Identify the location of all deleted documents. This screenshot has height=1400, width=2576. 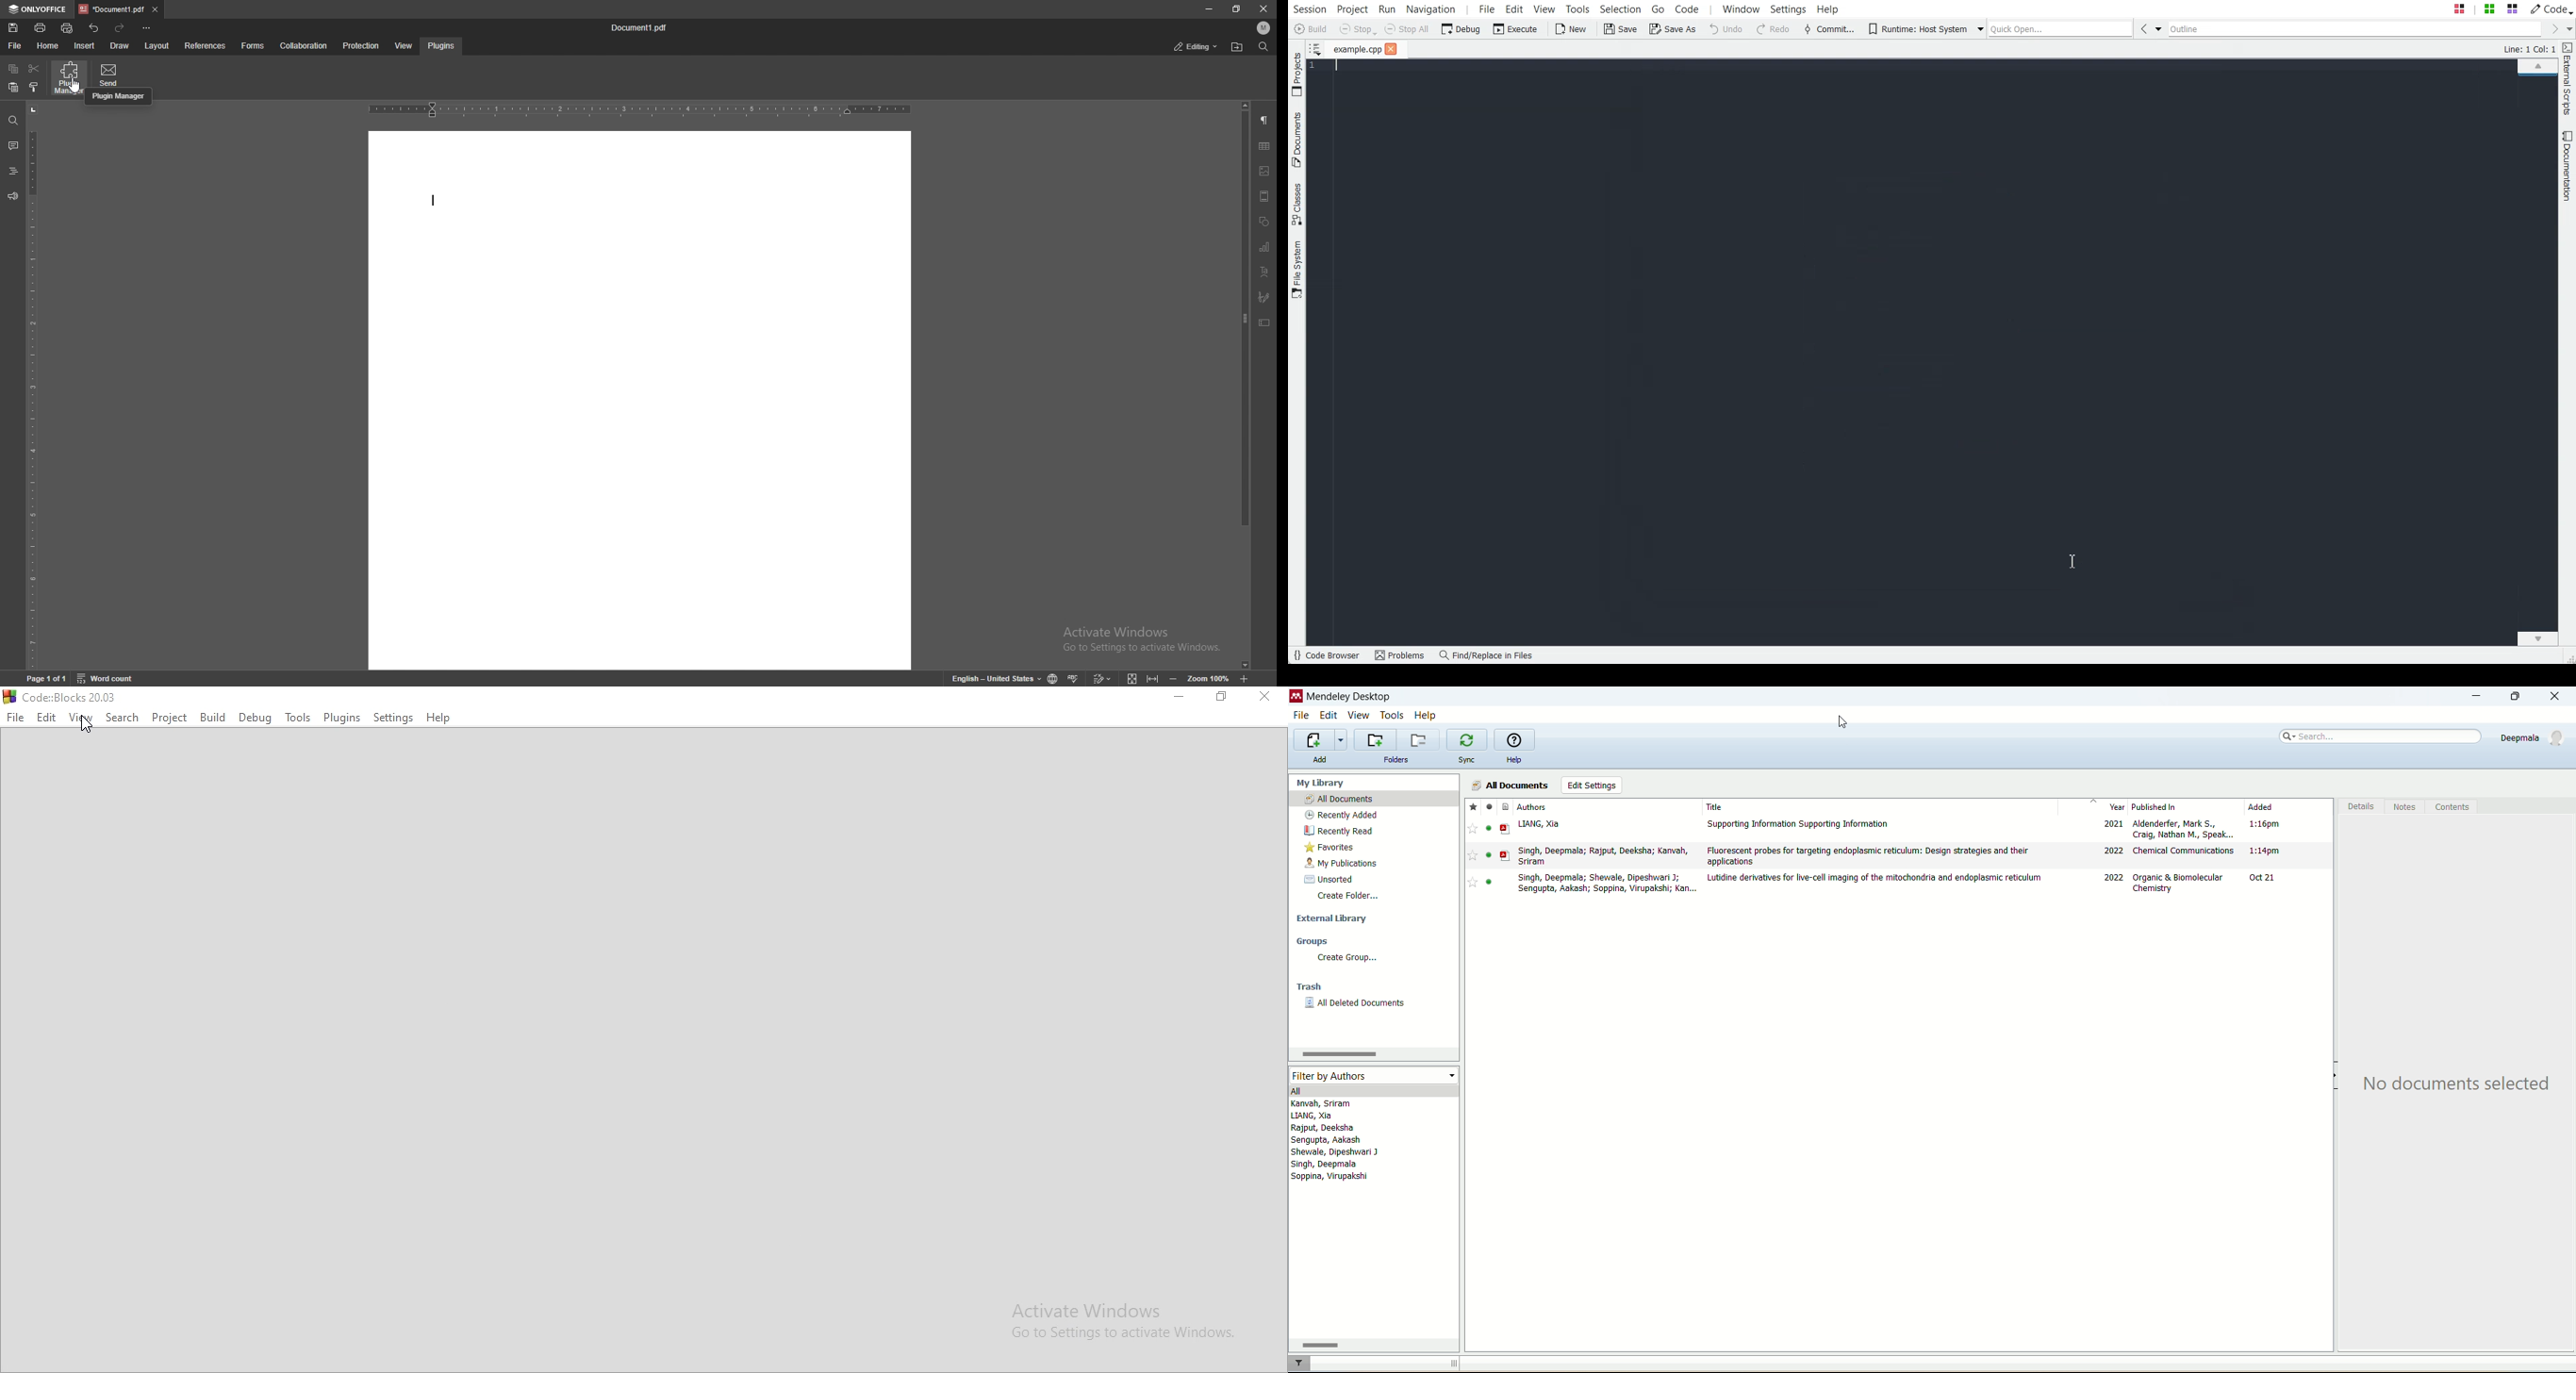
(1359, 1002).